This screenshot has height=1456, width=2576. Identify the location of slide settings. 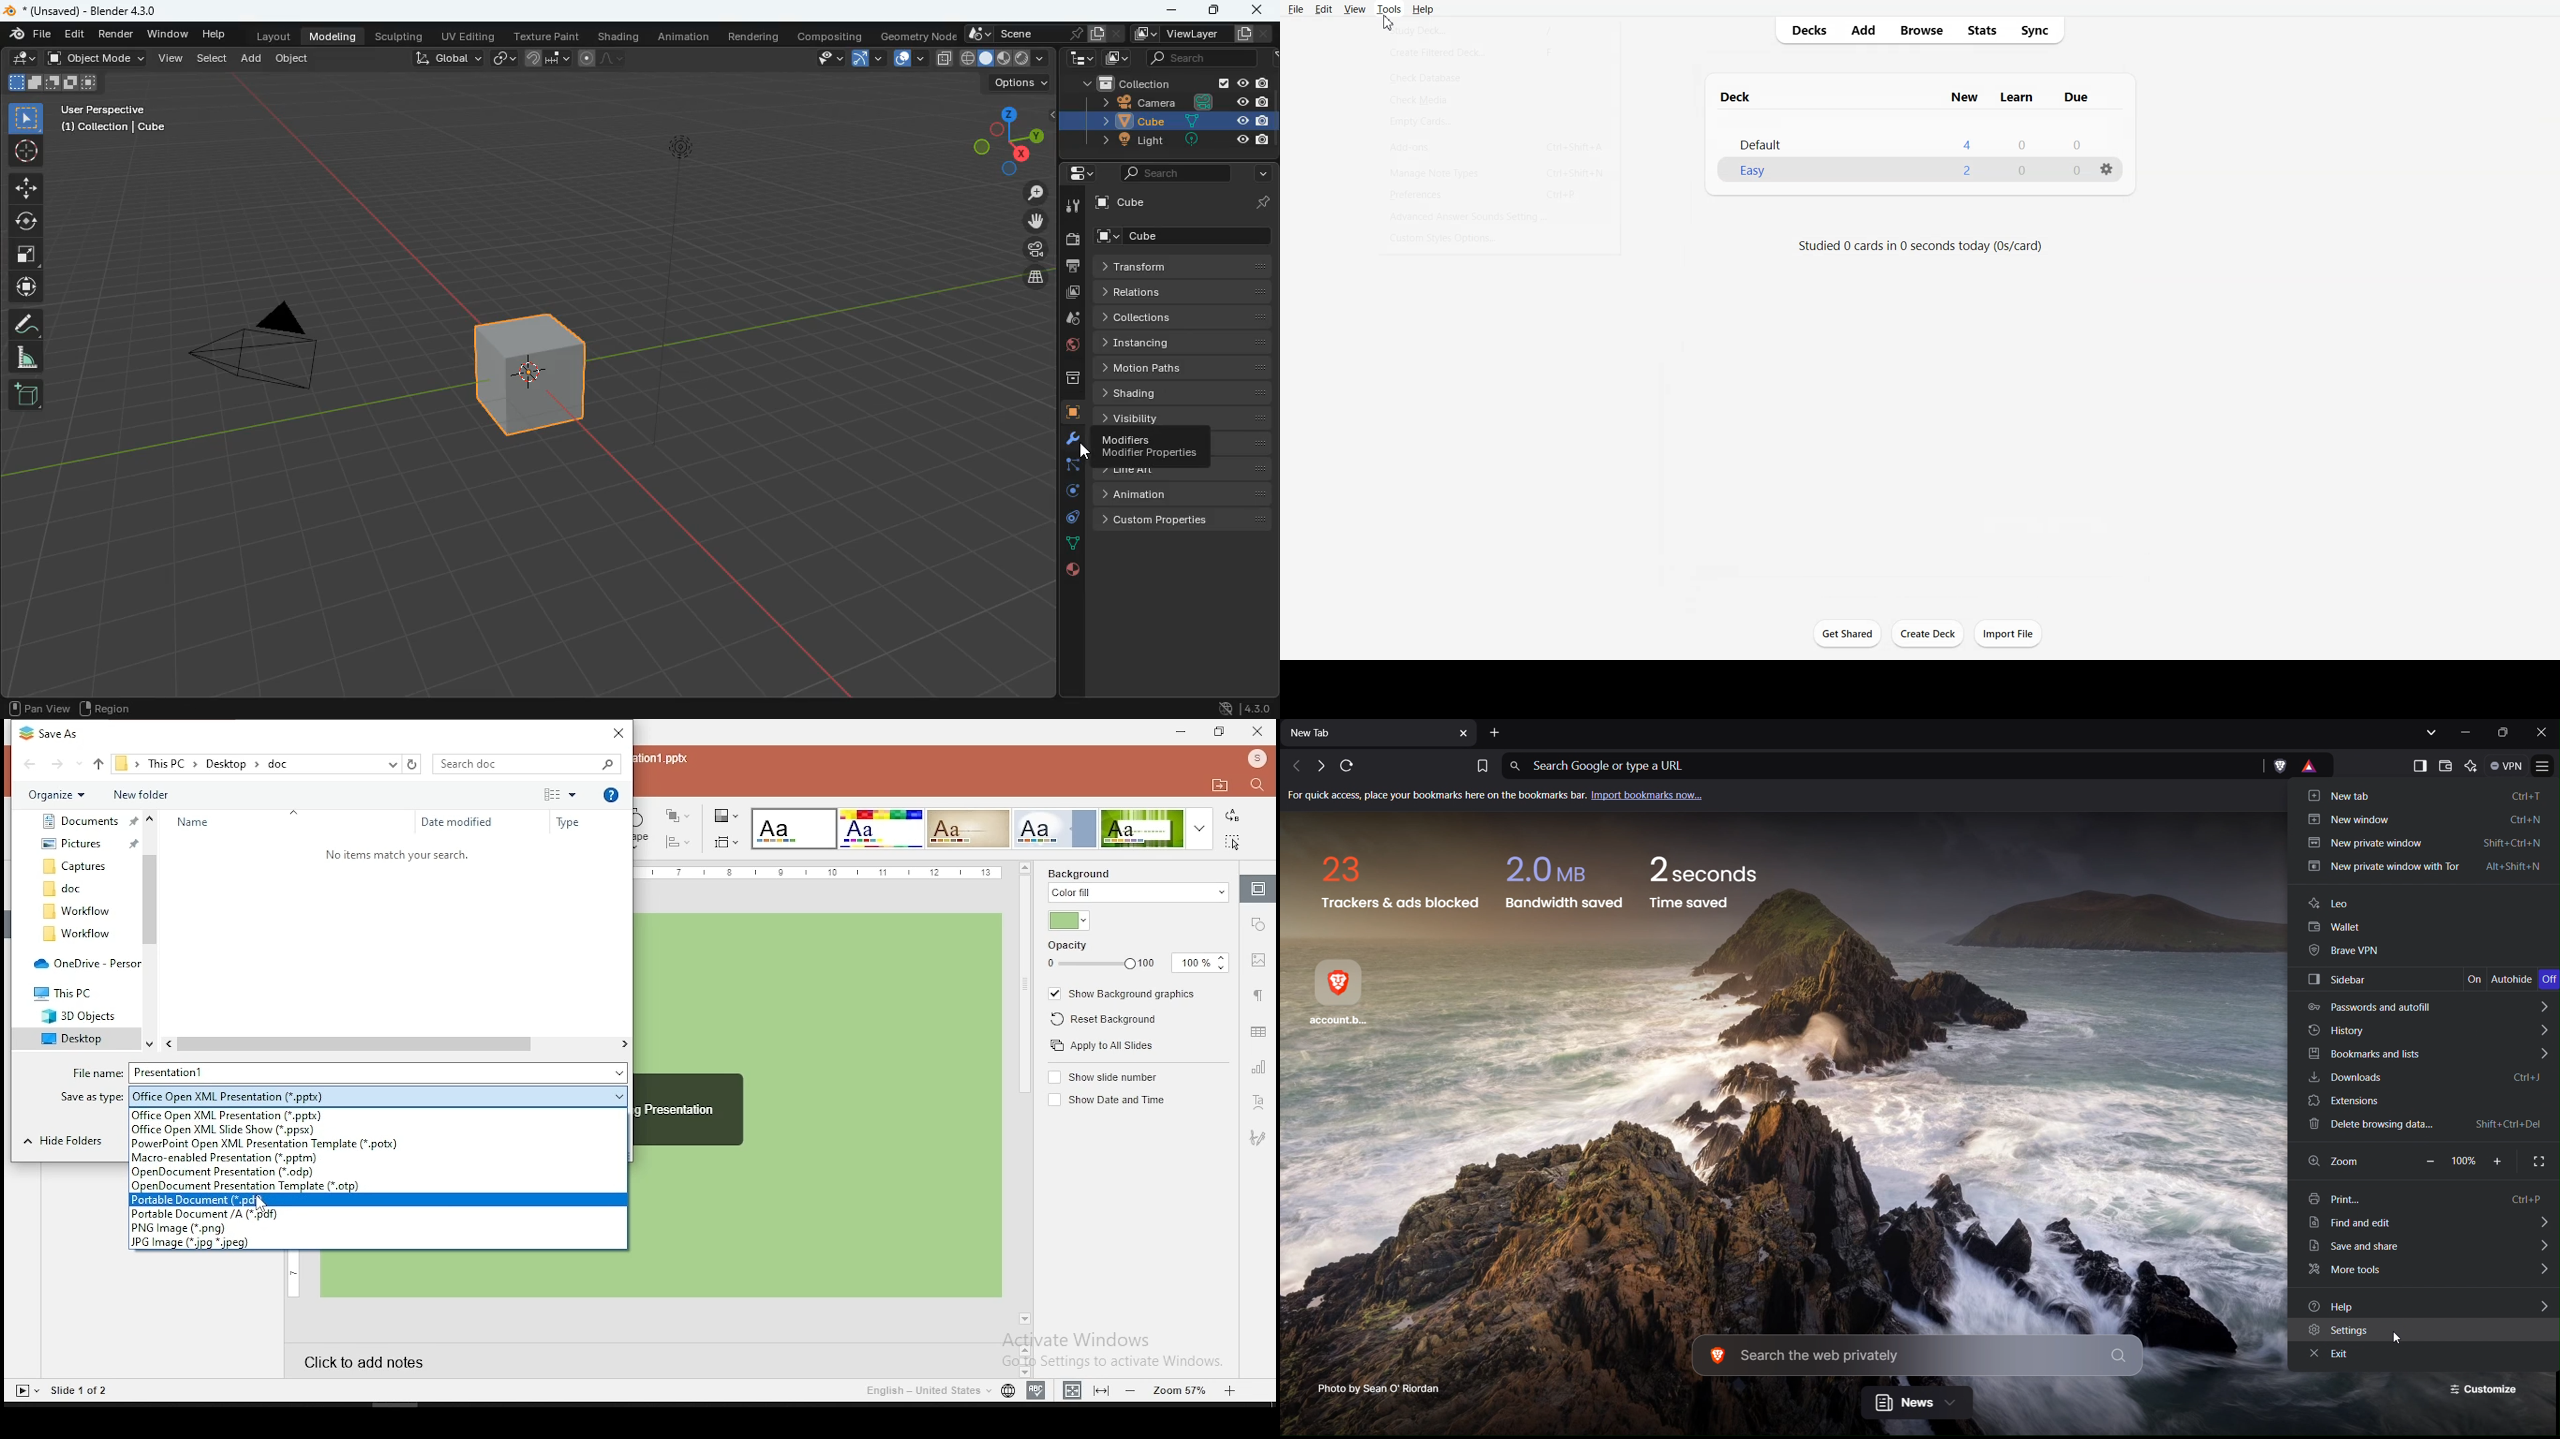
(1259, 889).